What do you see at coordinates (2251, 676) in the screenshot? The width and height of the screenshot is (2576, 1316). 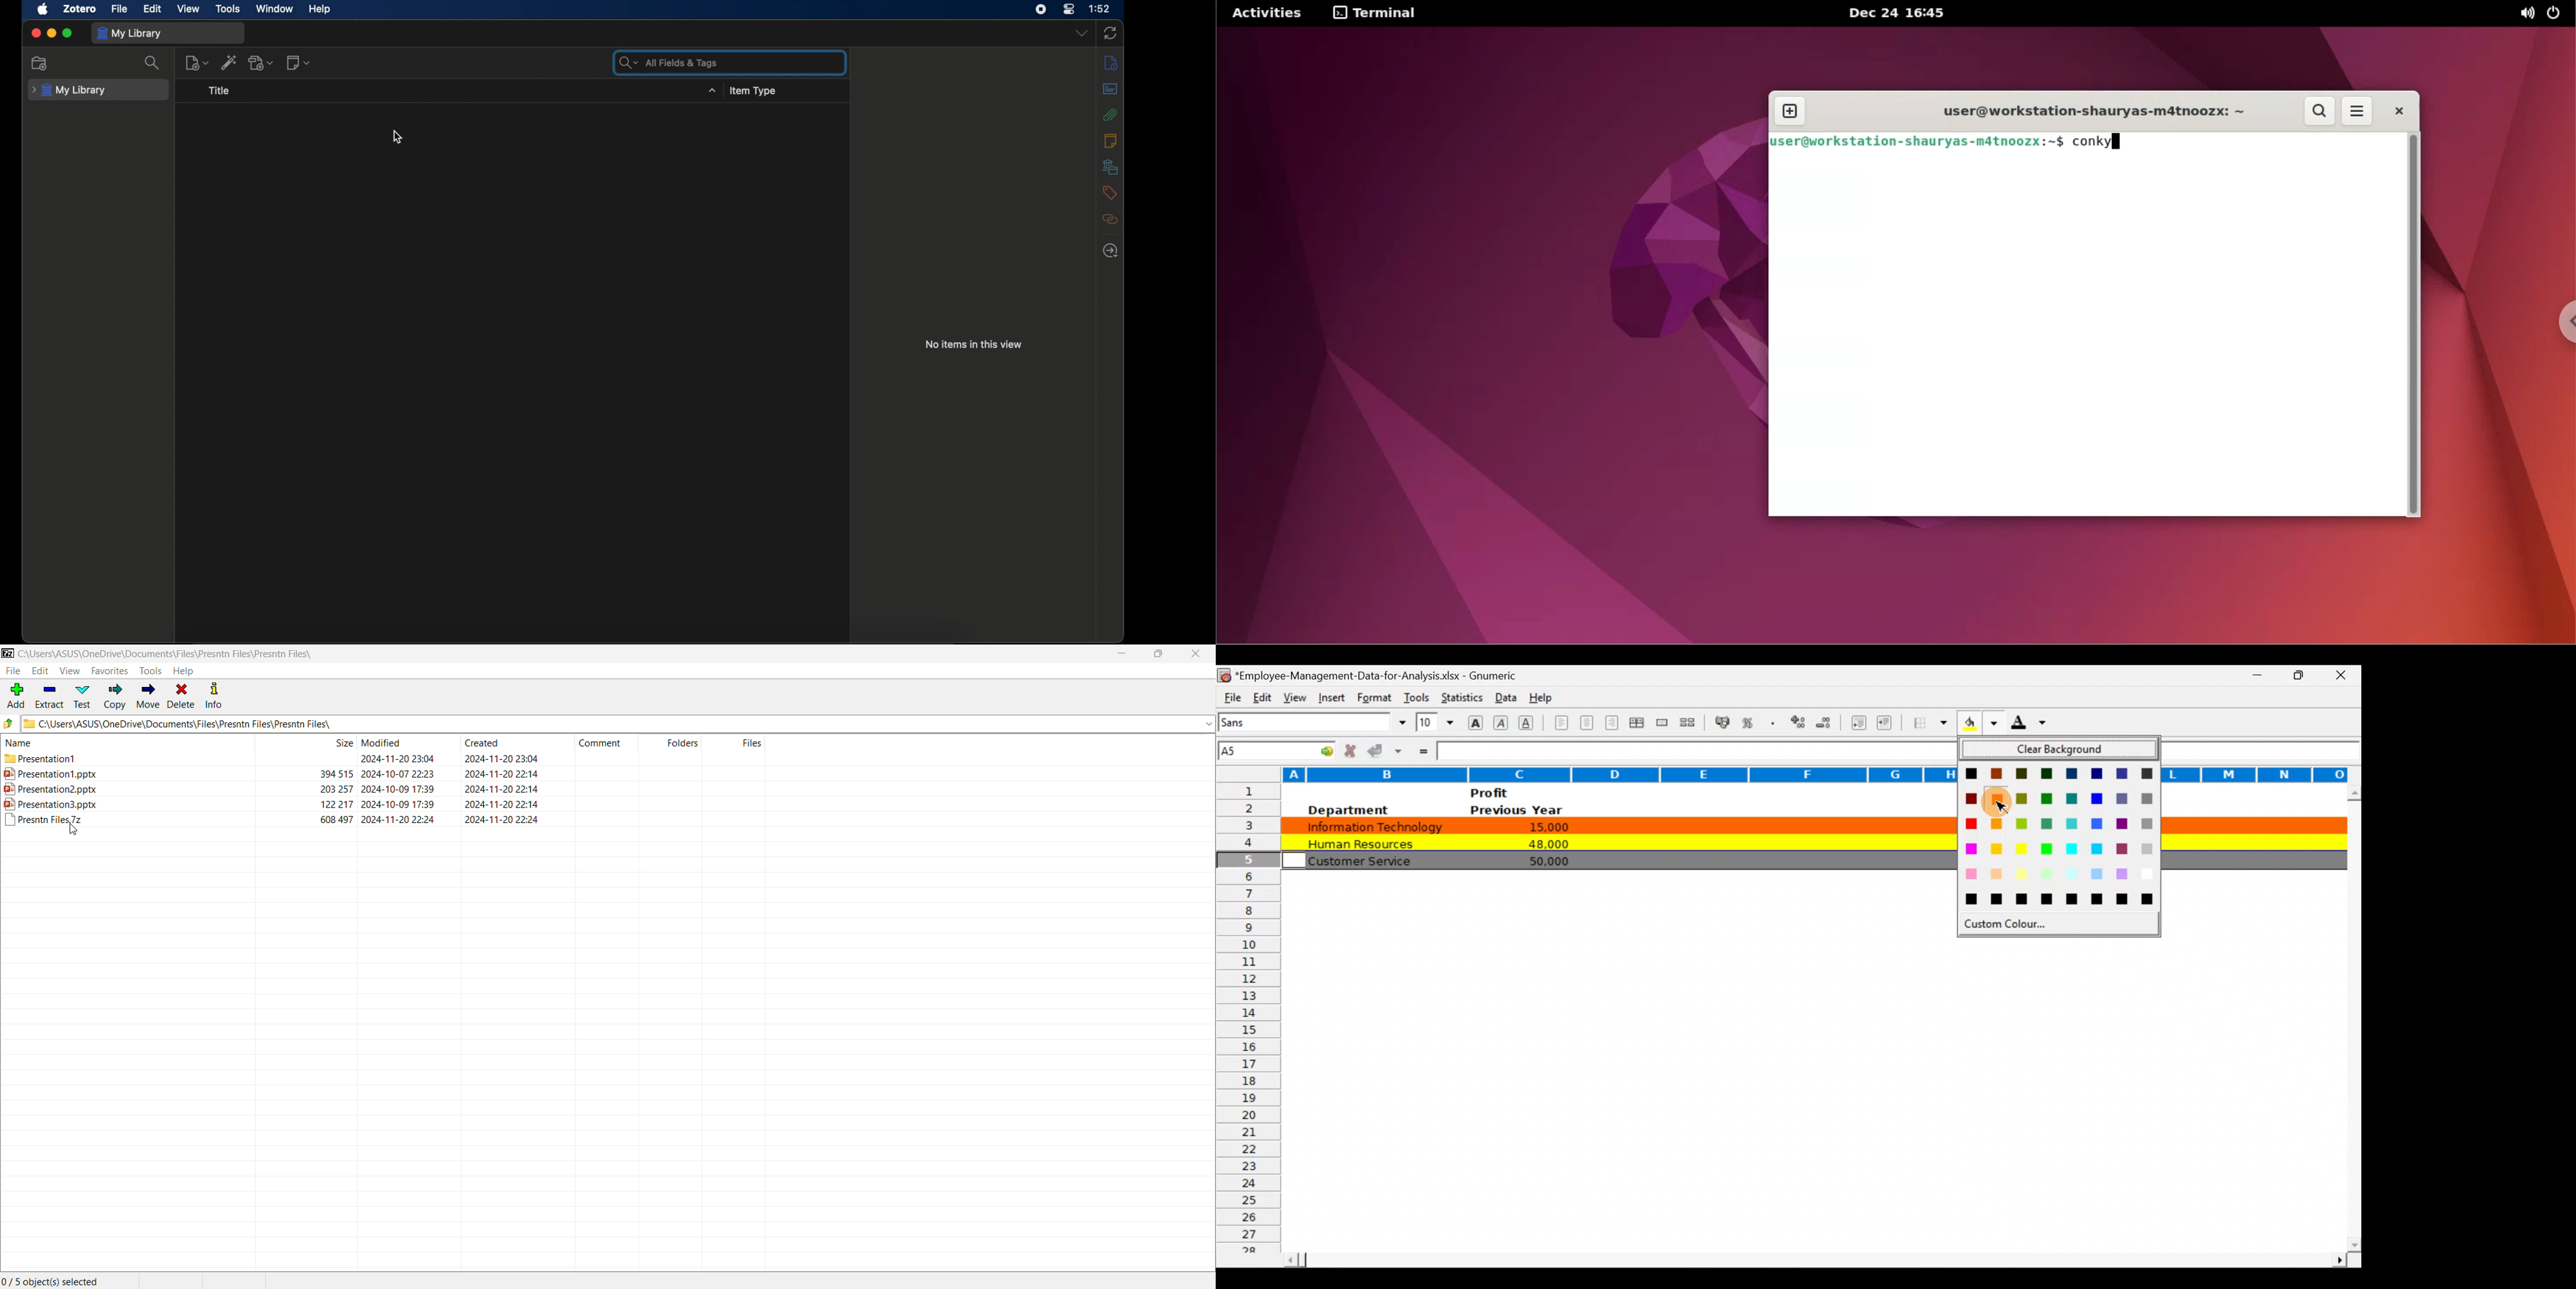 I see `Minimize` at bounding box center [2251, 676].